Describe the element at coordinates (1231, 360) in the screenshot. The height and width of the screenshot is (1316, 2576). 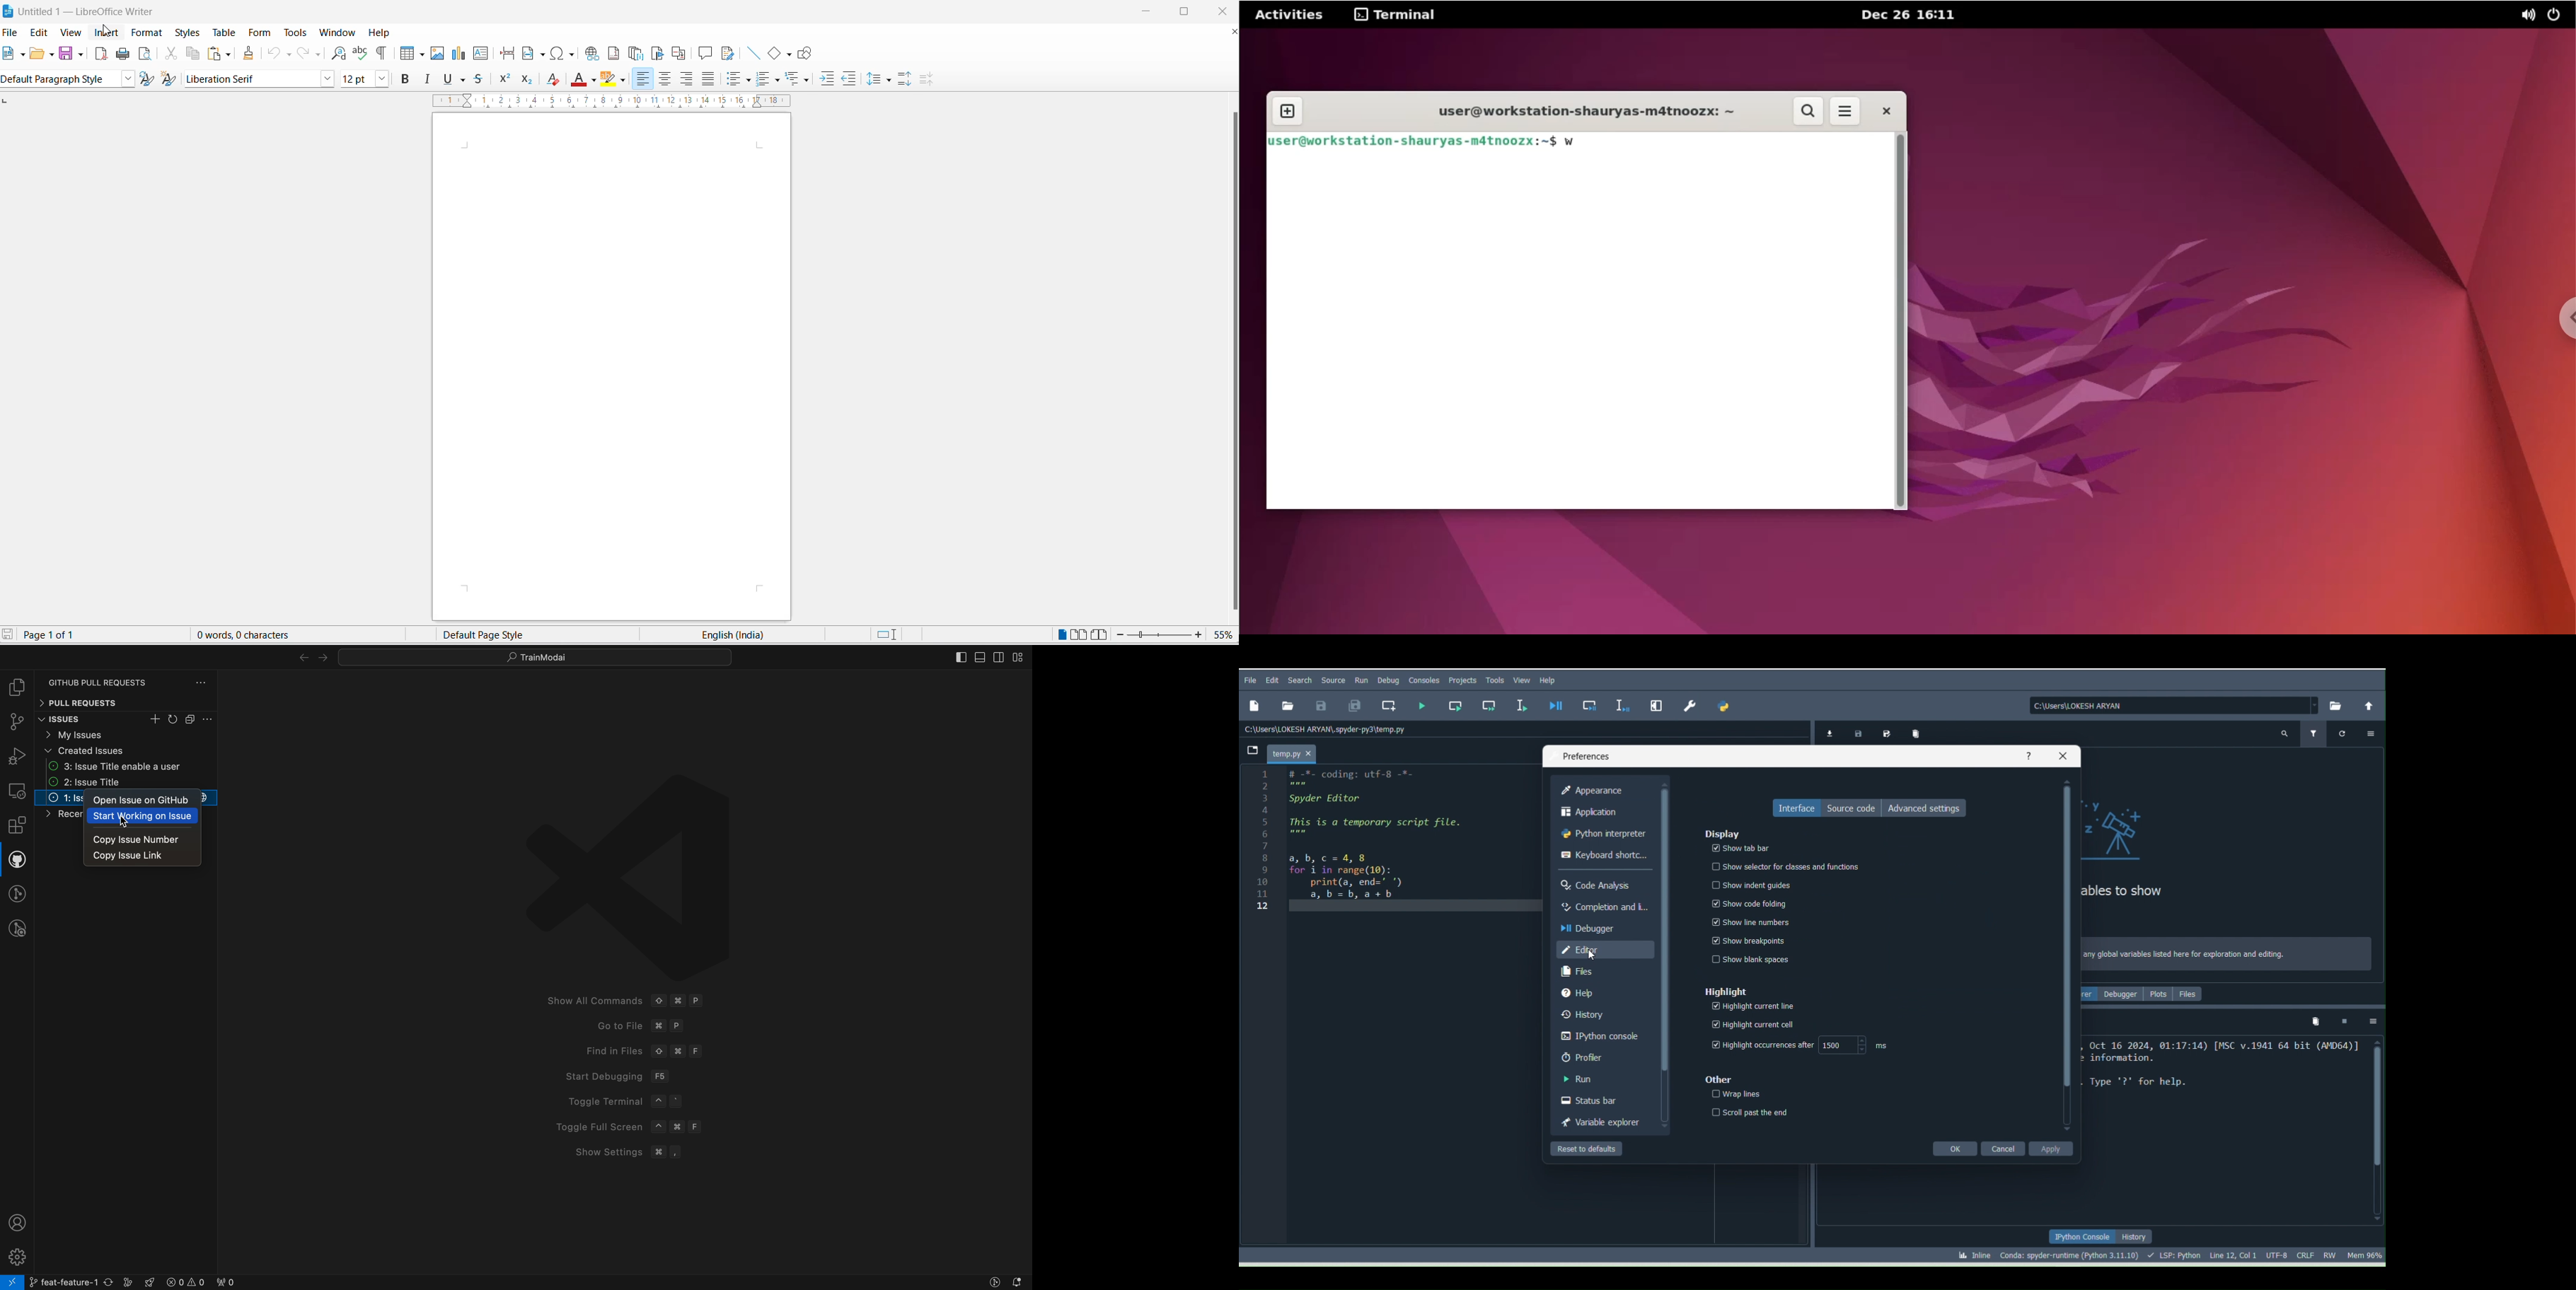
I see `scroll bar` at that location.